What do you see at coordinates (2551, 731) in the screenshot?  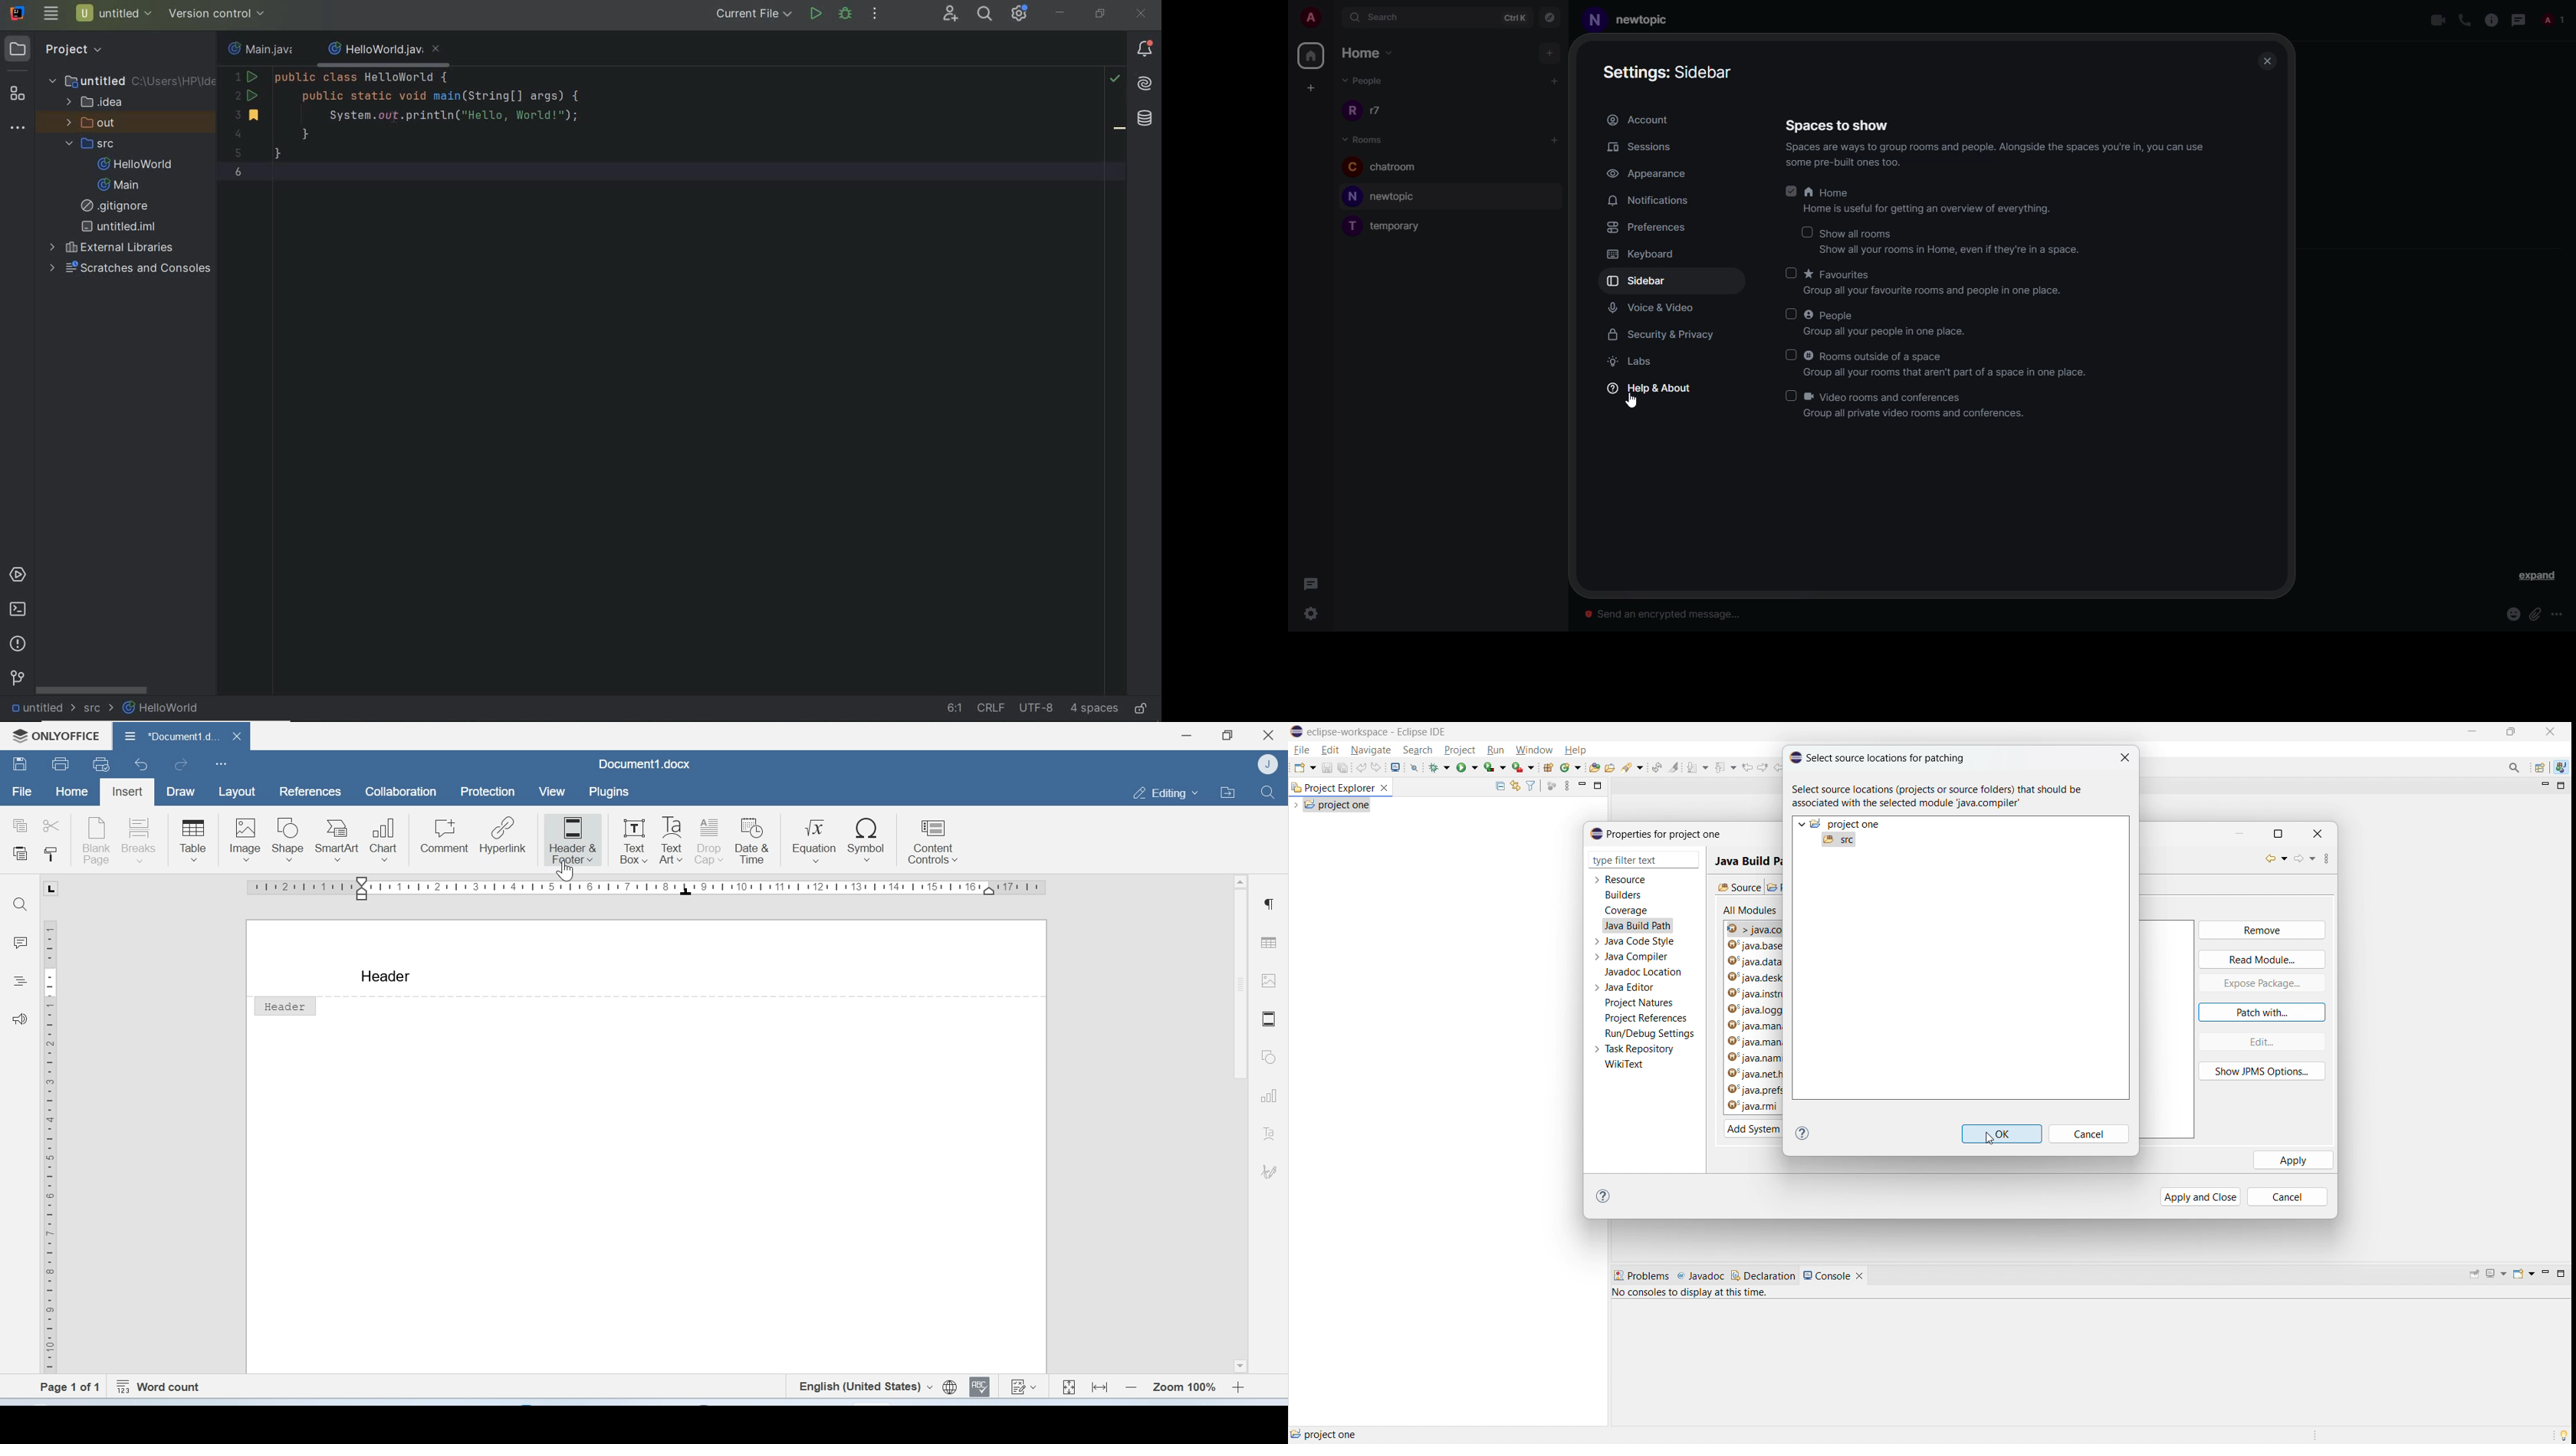 I see `close` at bounding box center [2551, 731].